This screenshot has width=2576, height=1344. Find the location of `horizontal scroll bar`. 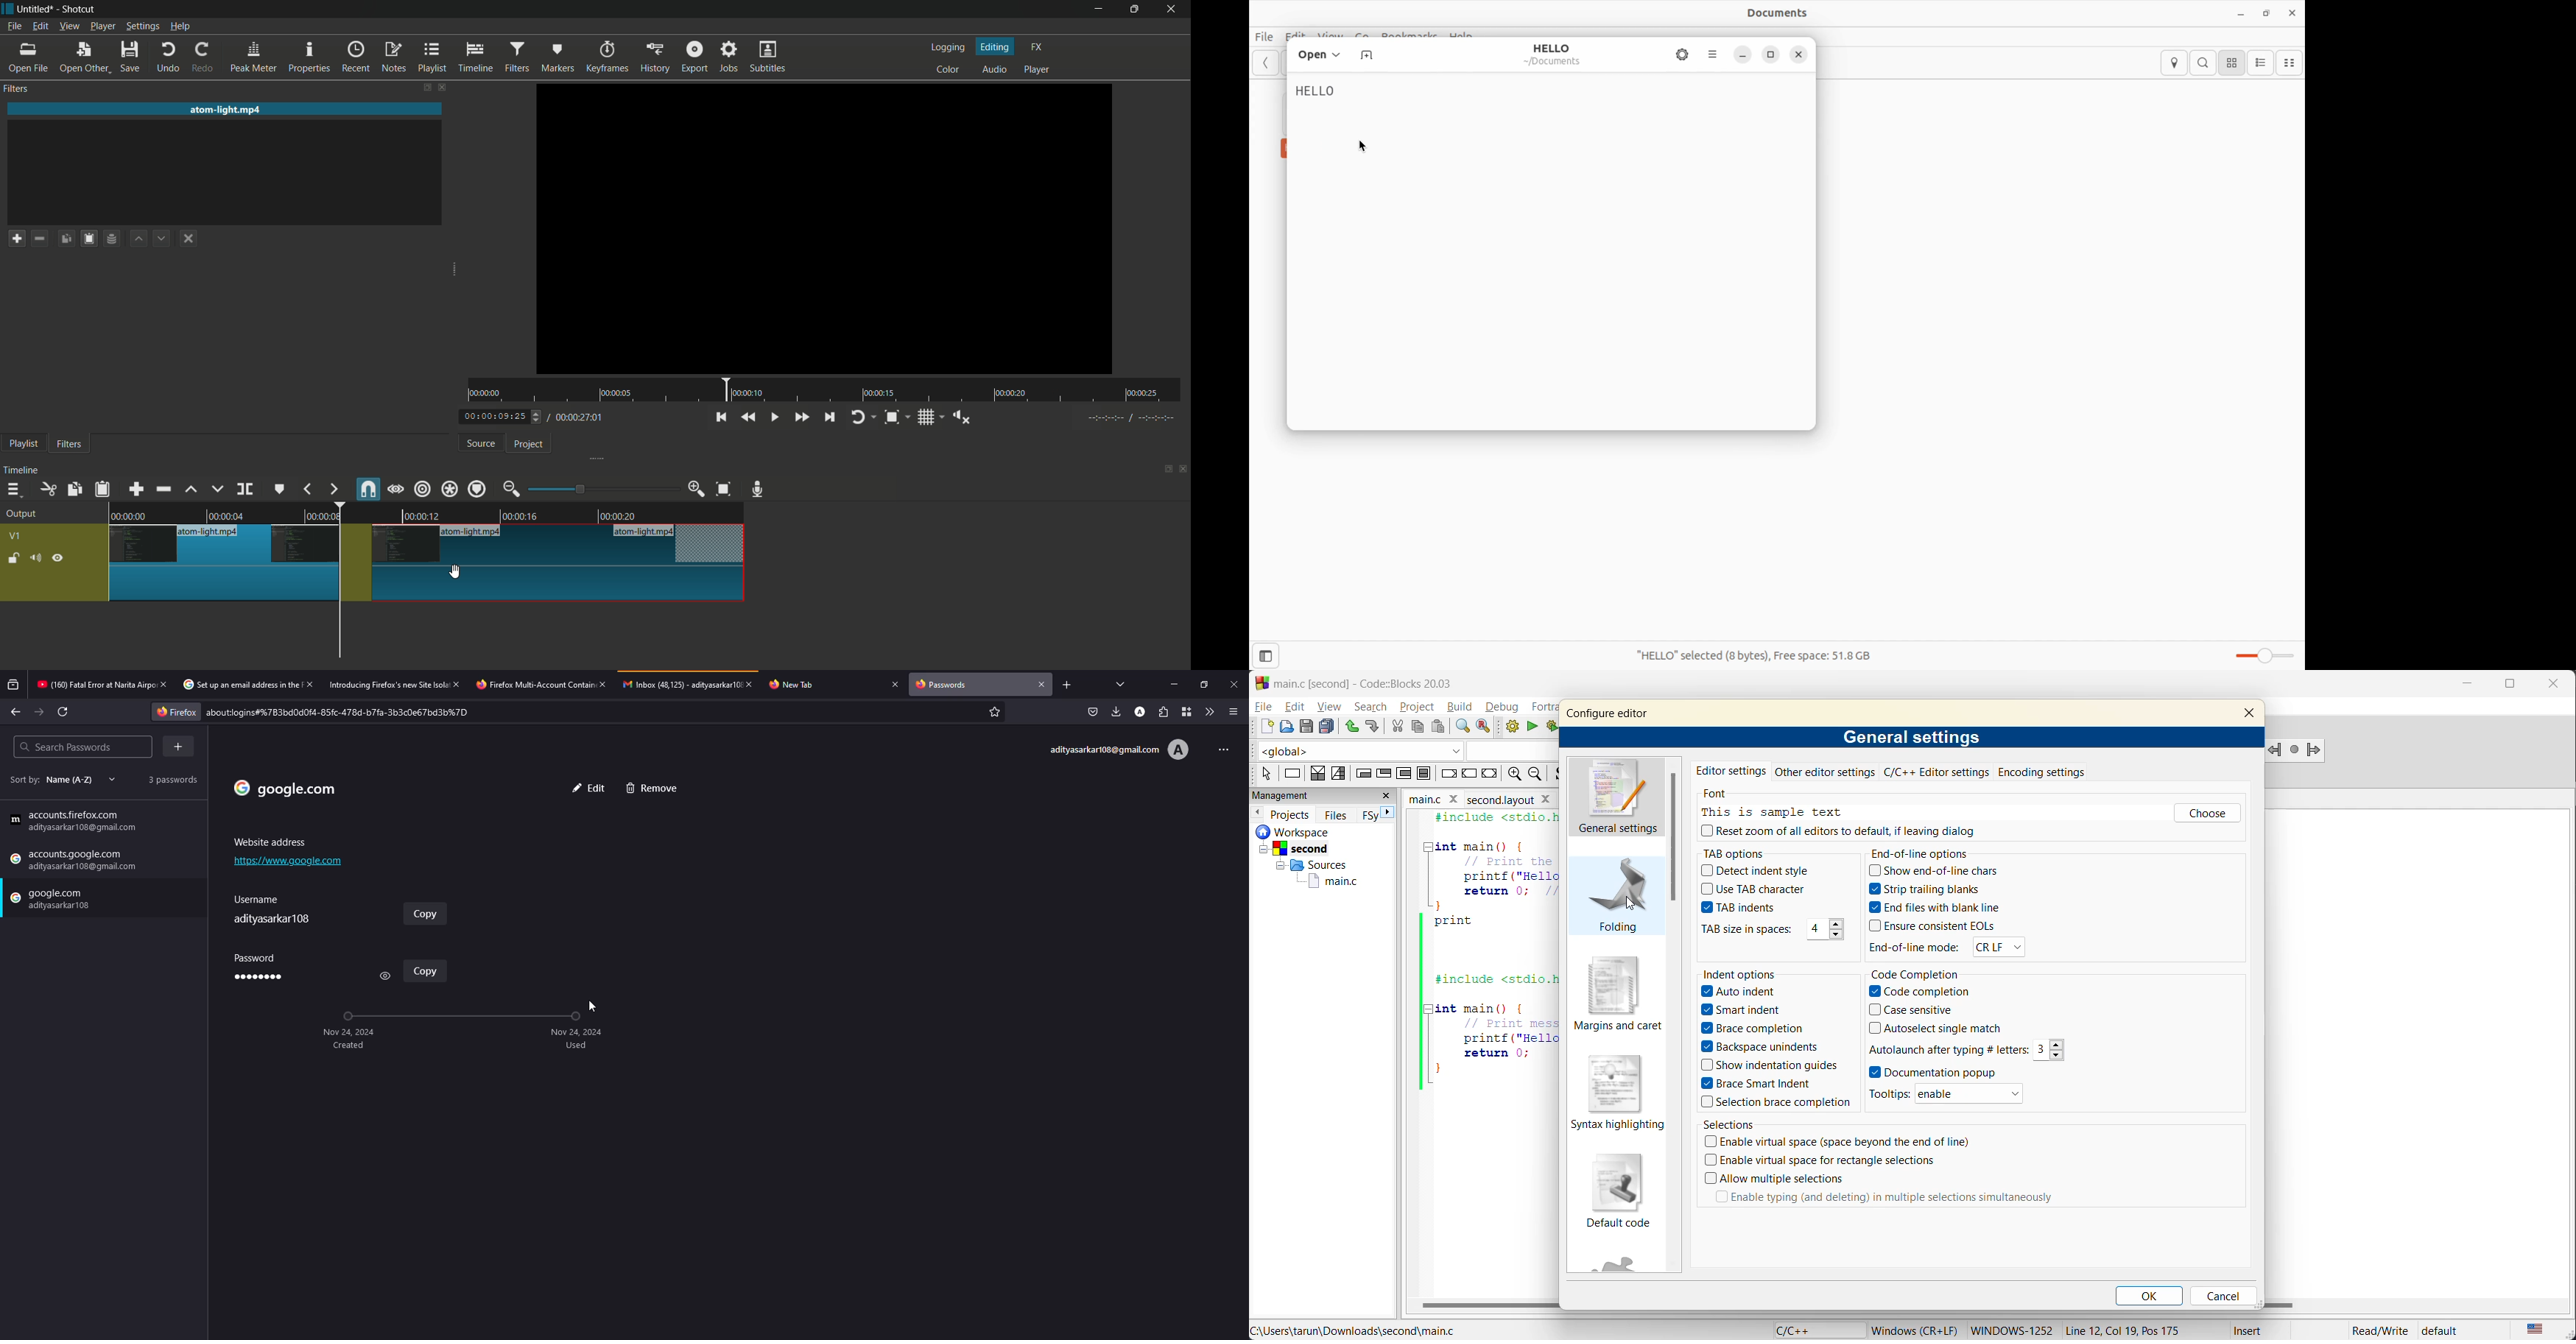

horizontal scroll bar is located at coordinates (1491, 1305).